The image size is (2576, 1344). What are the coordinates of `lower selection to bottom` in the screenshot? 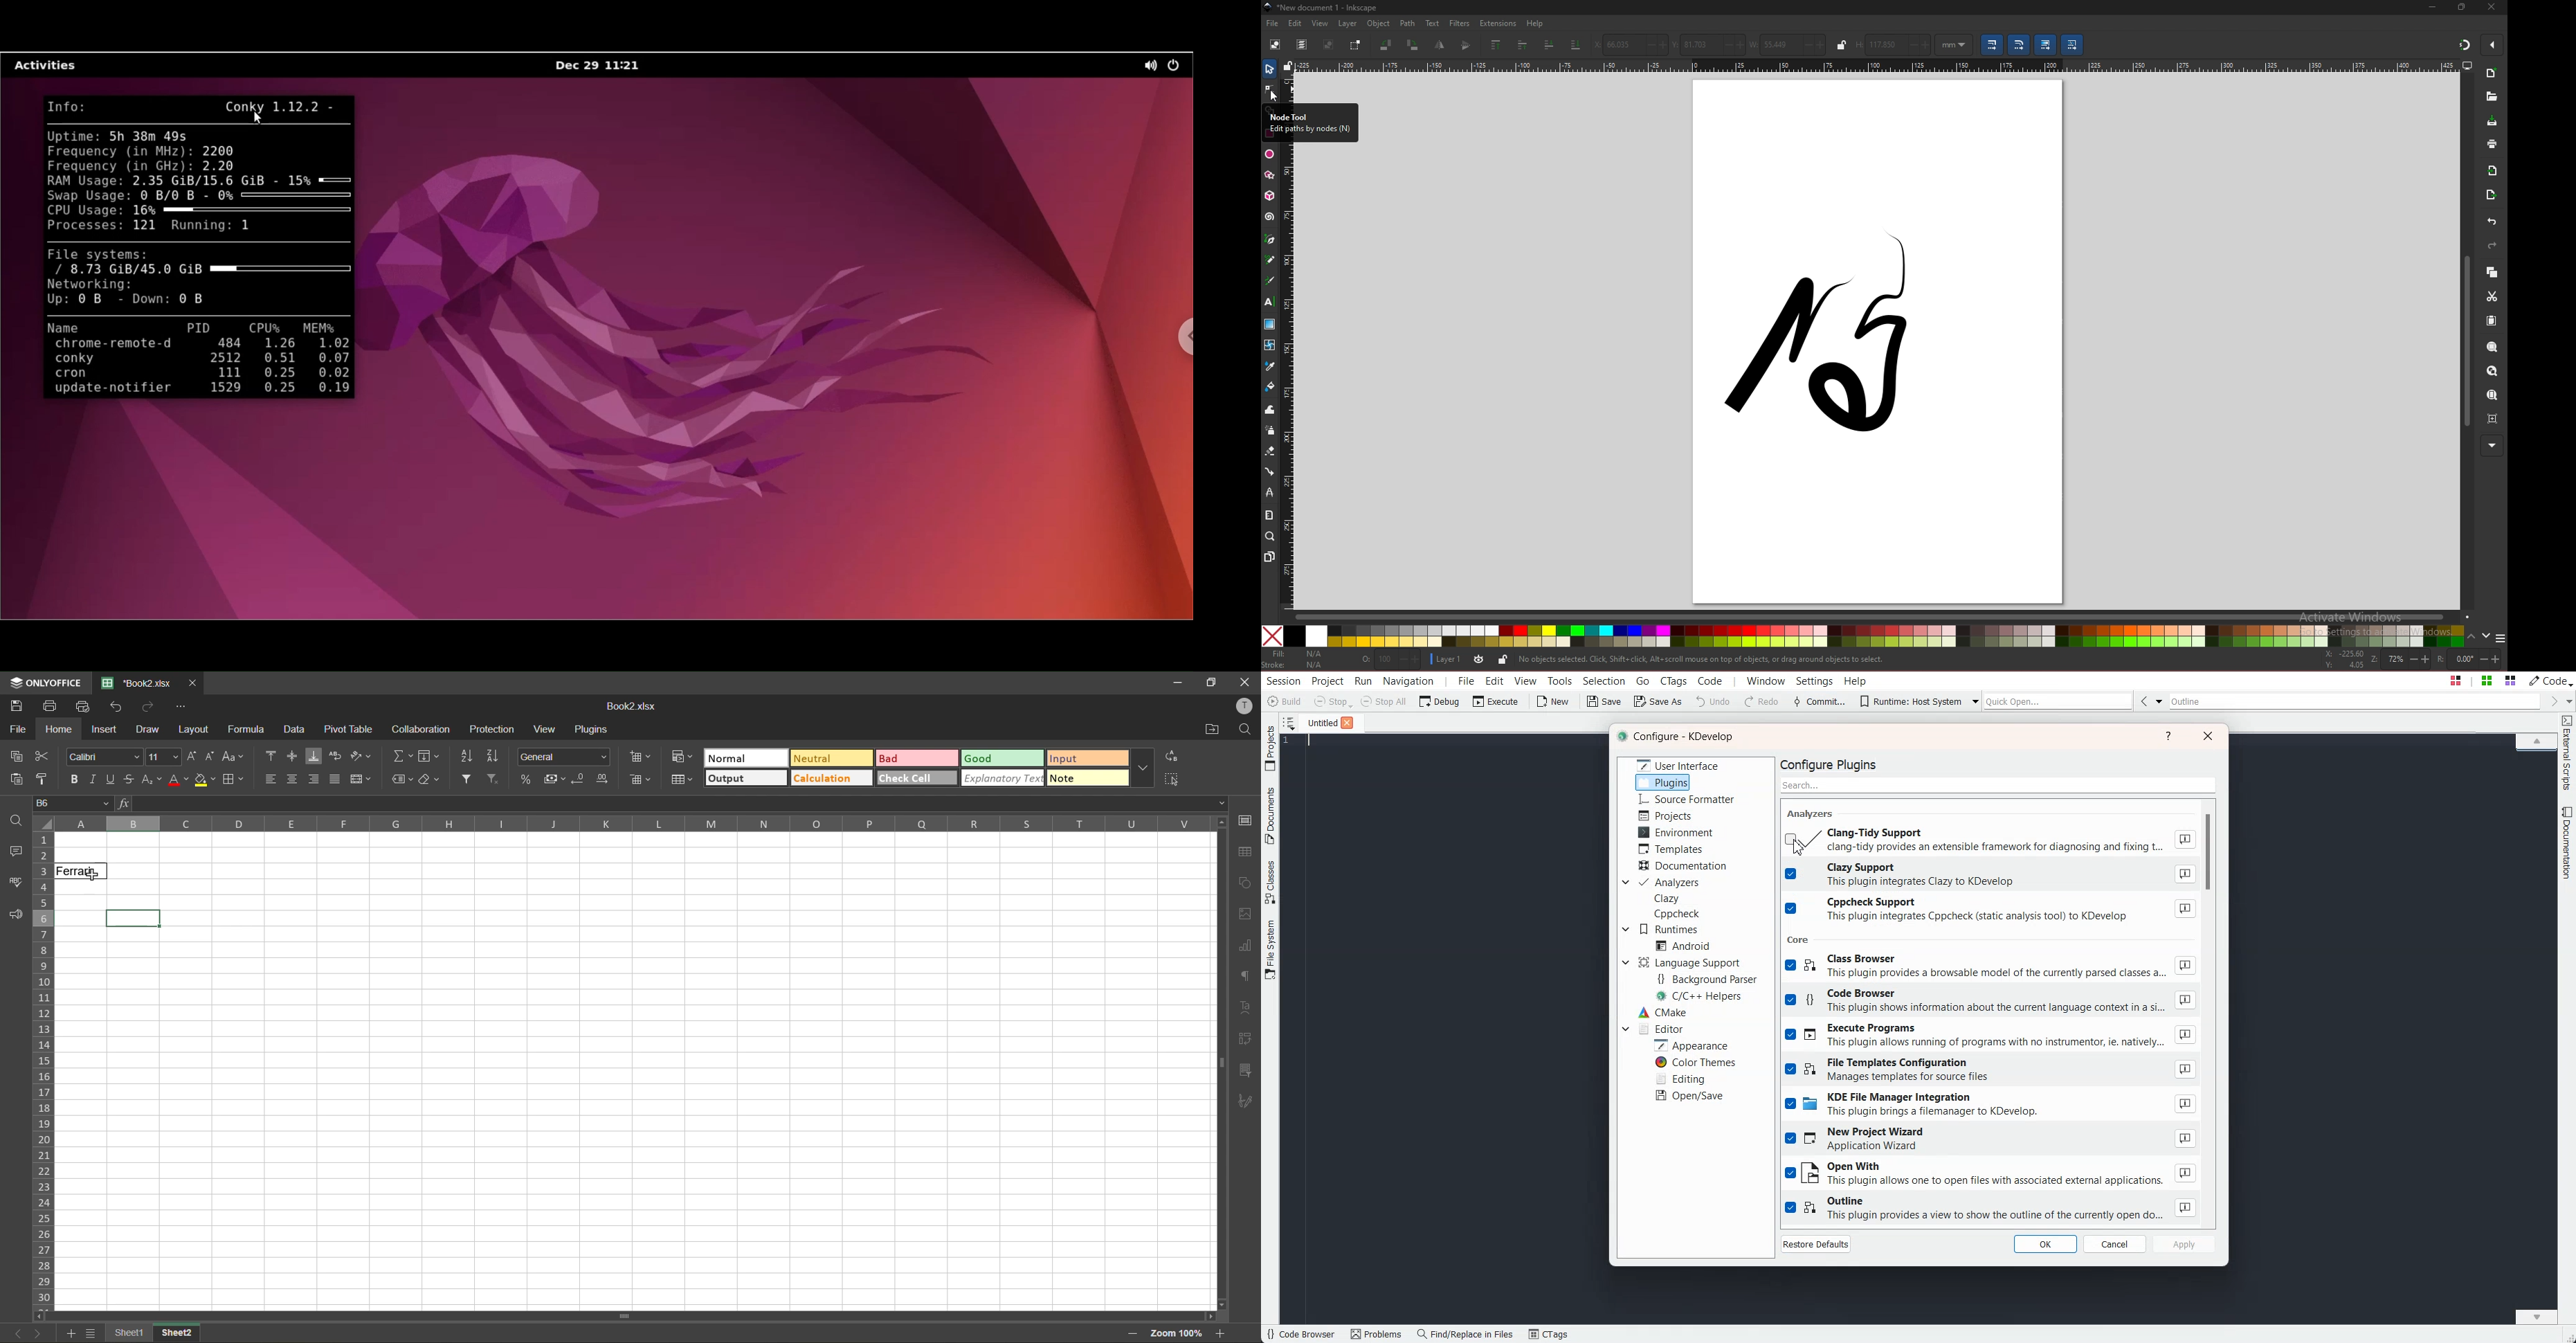 It's located at (1576, 45).